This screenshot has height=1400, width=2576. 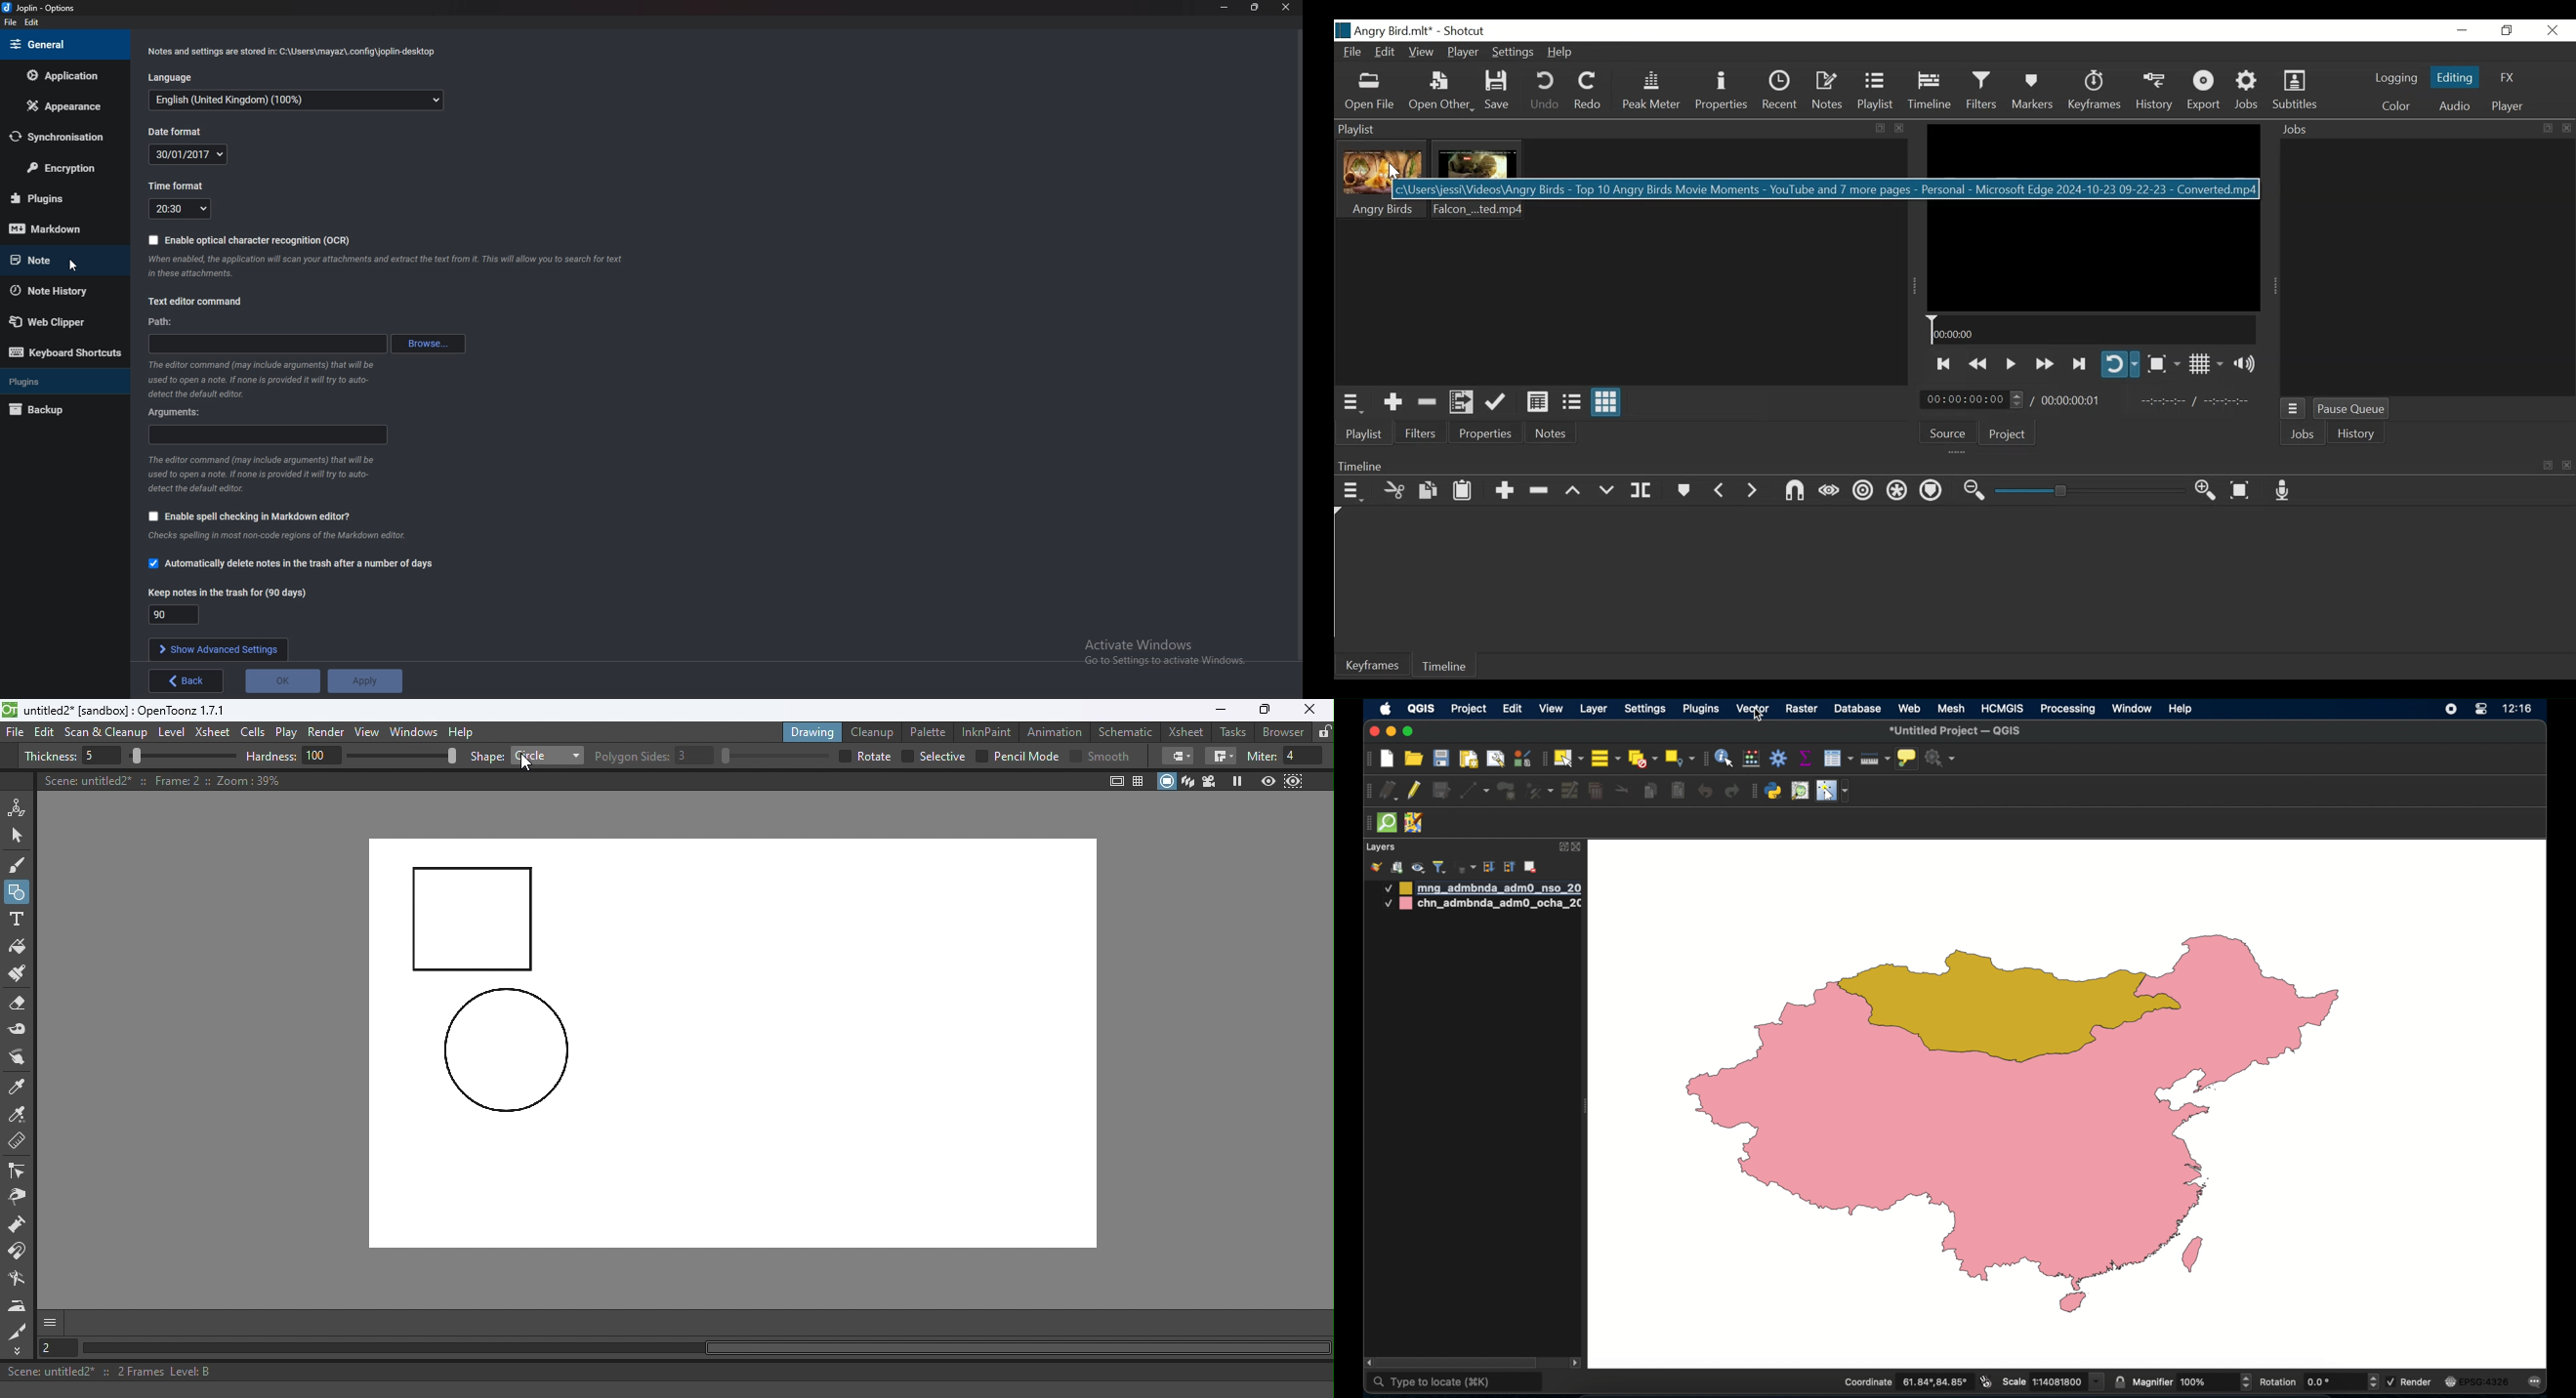 What do you see at coordinates (2095, 91) in the screenshot?
I see `Keyframes` at bounding box center [2095, 91].